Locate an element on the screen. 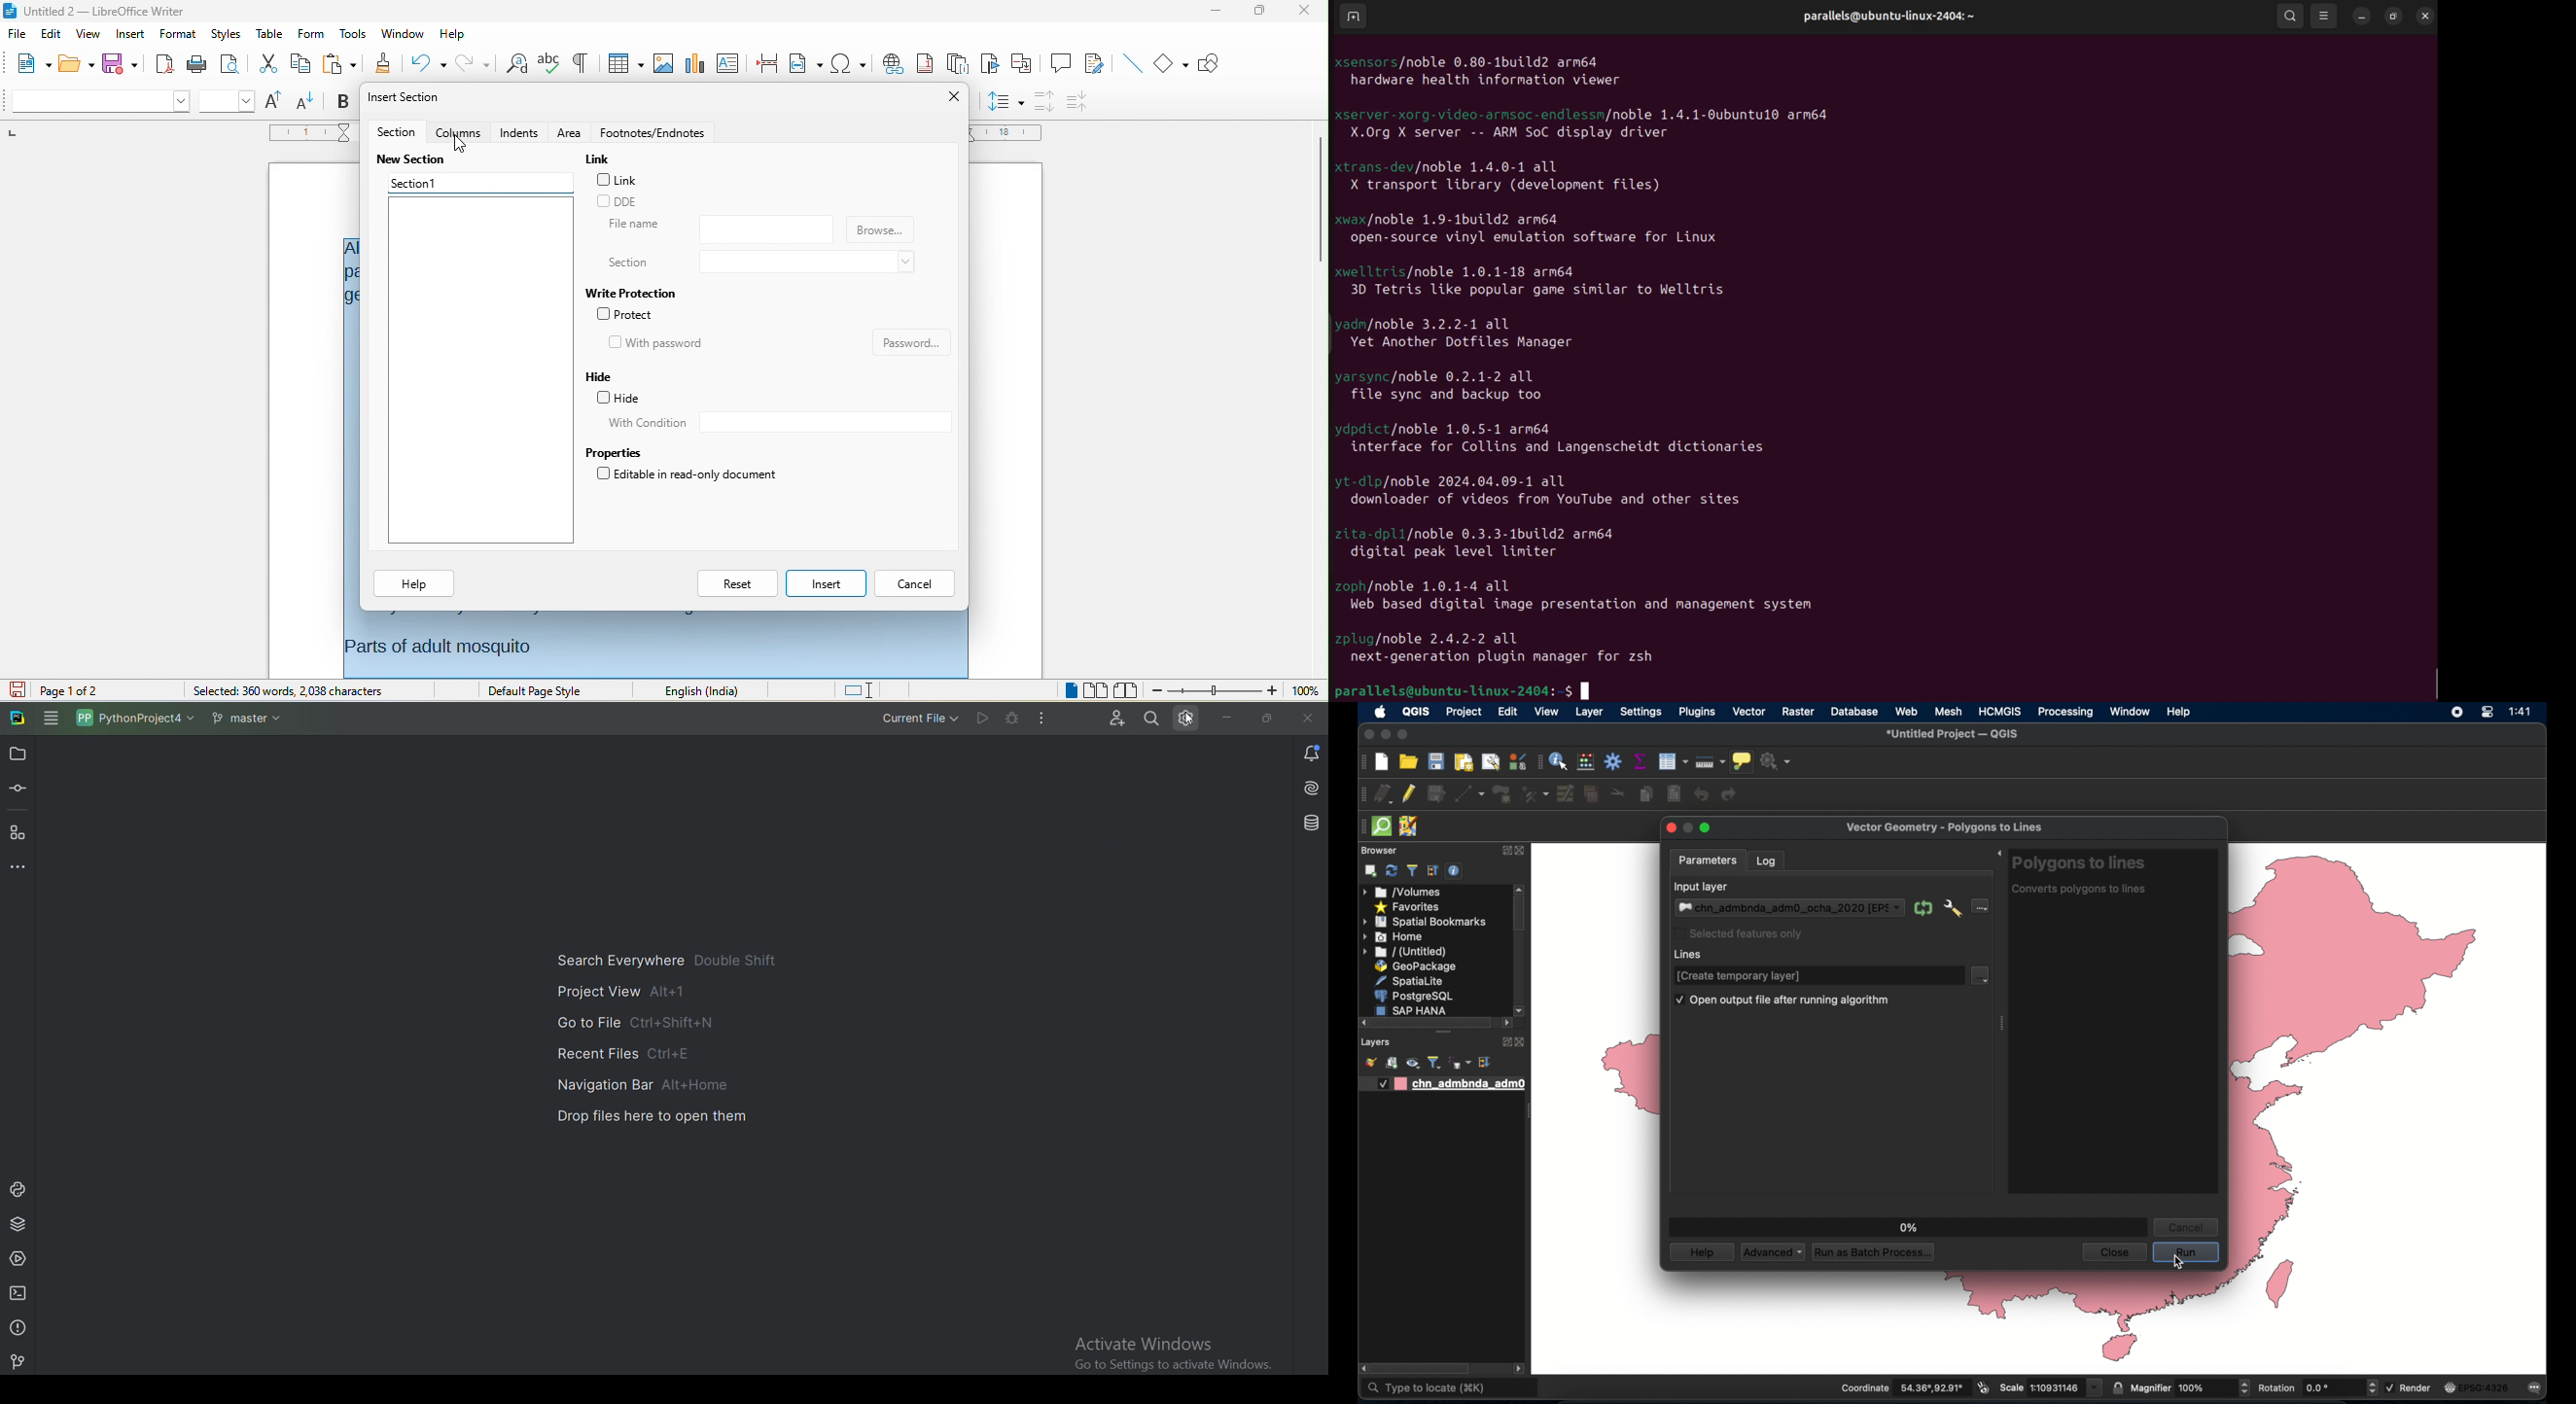 This screenshot has width=2576, height=1428. coordinate is located at coordinates (1902, 1388).